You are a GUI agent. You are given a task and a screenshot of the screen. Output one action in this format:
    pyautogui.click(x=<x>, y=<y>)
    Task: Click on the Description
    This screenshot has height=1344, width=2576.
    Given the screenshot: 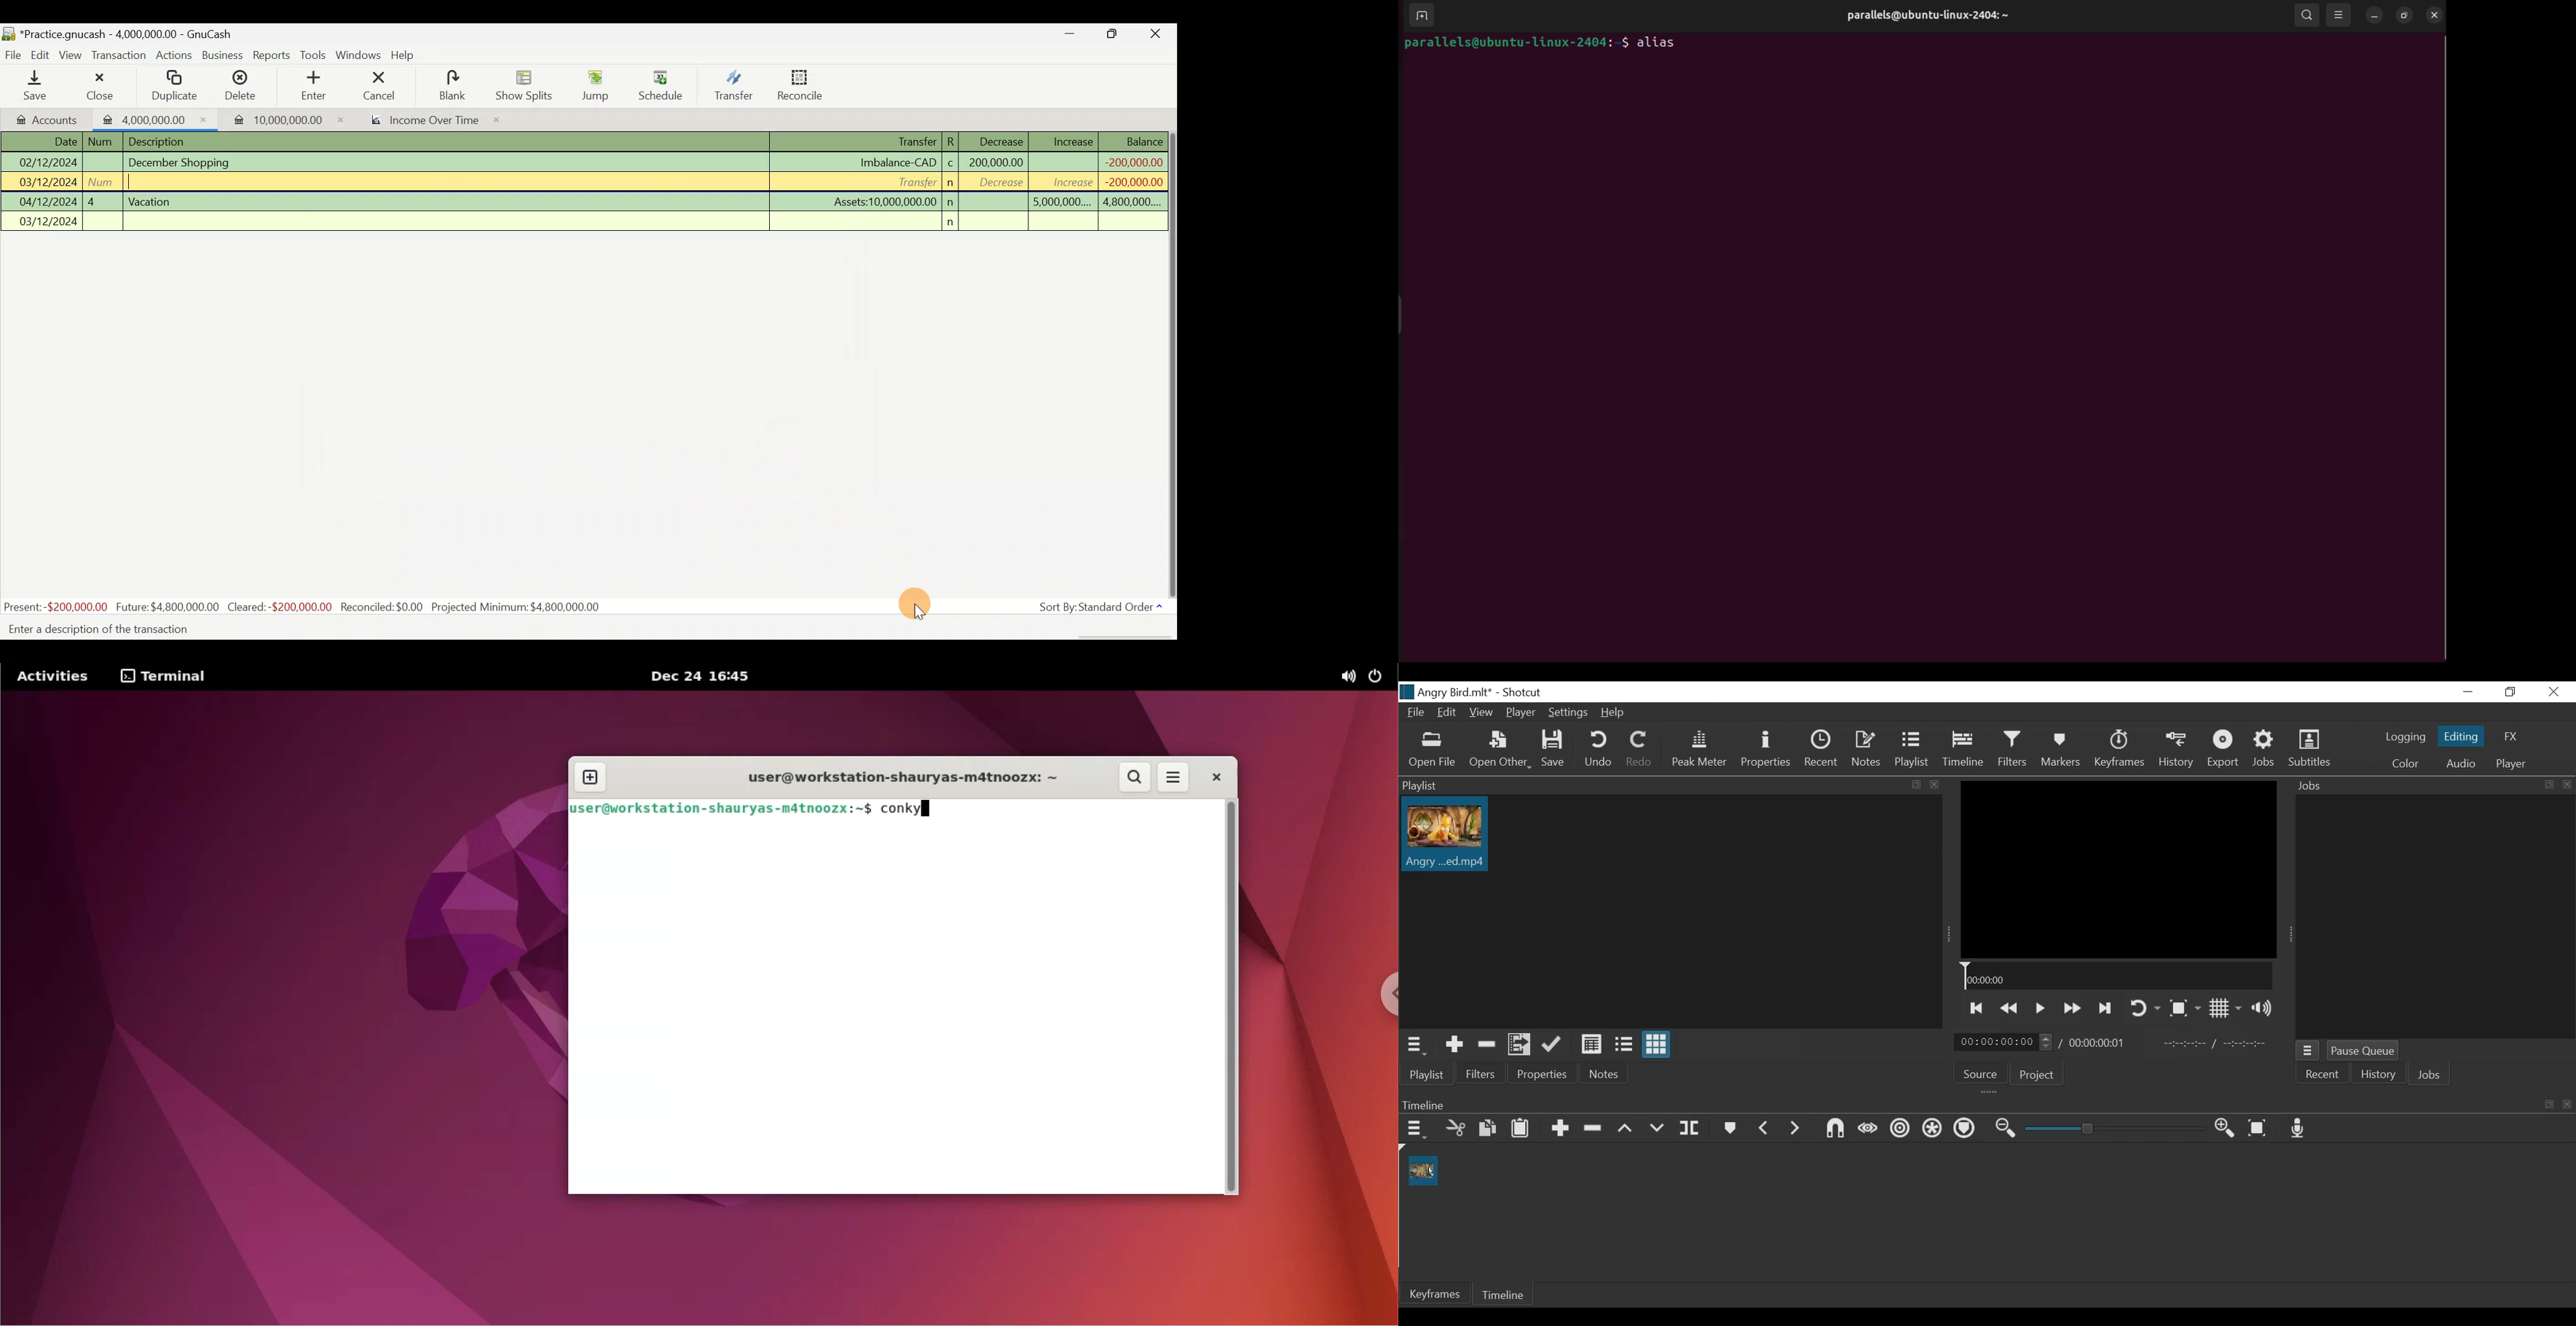 What is the action you would take?
    pyautogui.click(x=161, y=140)
    